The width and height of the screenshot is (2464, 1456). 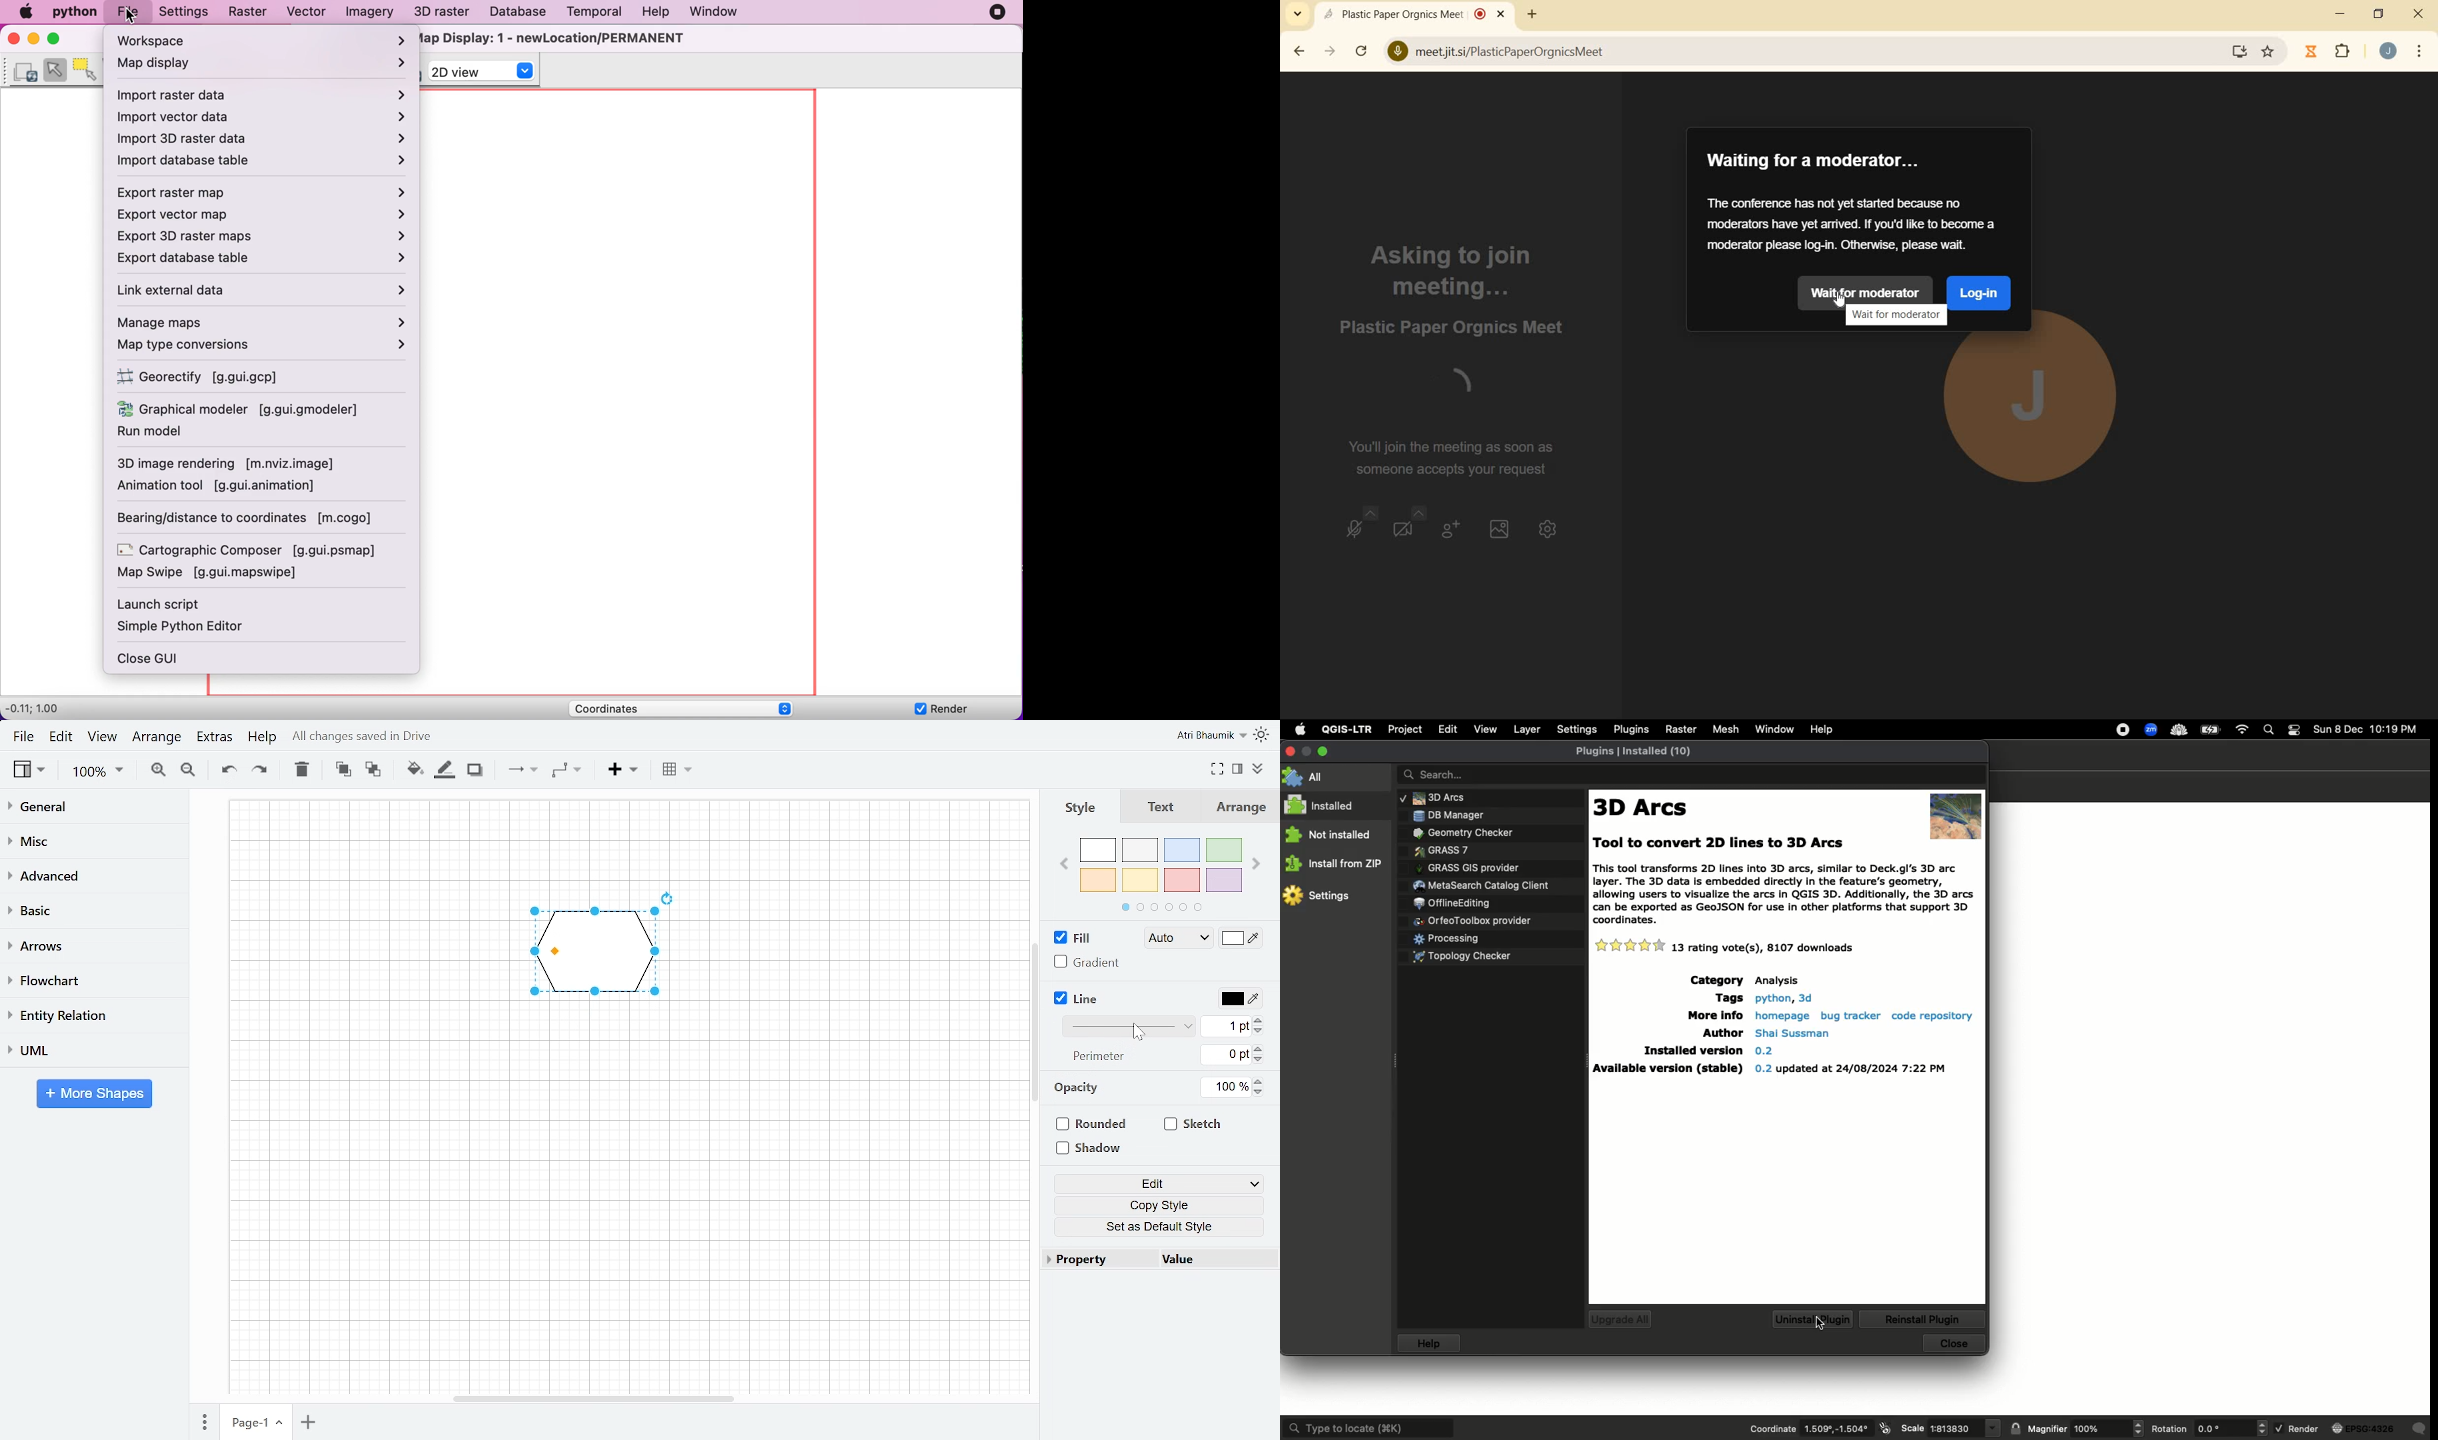 What do you see at coordinates (1457, 457) in the screenshot?
I see `You'll join the meeting as soon as
someone accepts your request` at bounding box center [1457, 457].